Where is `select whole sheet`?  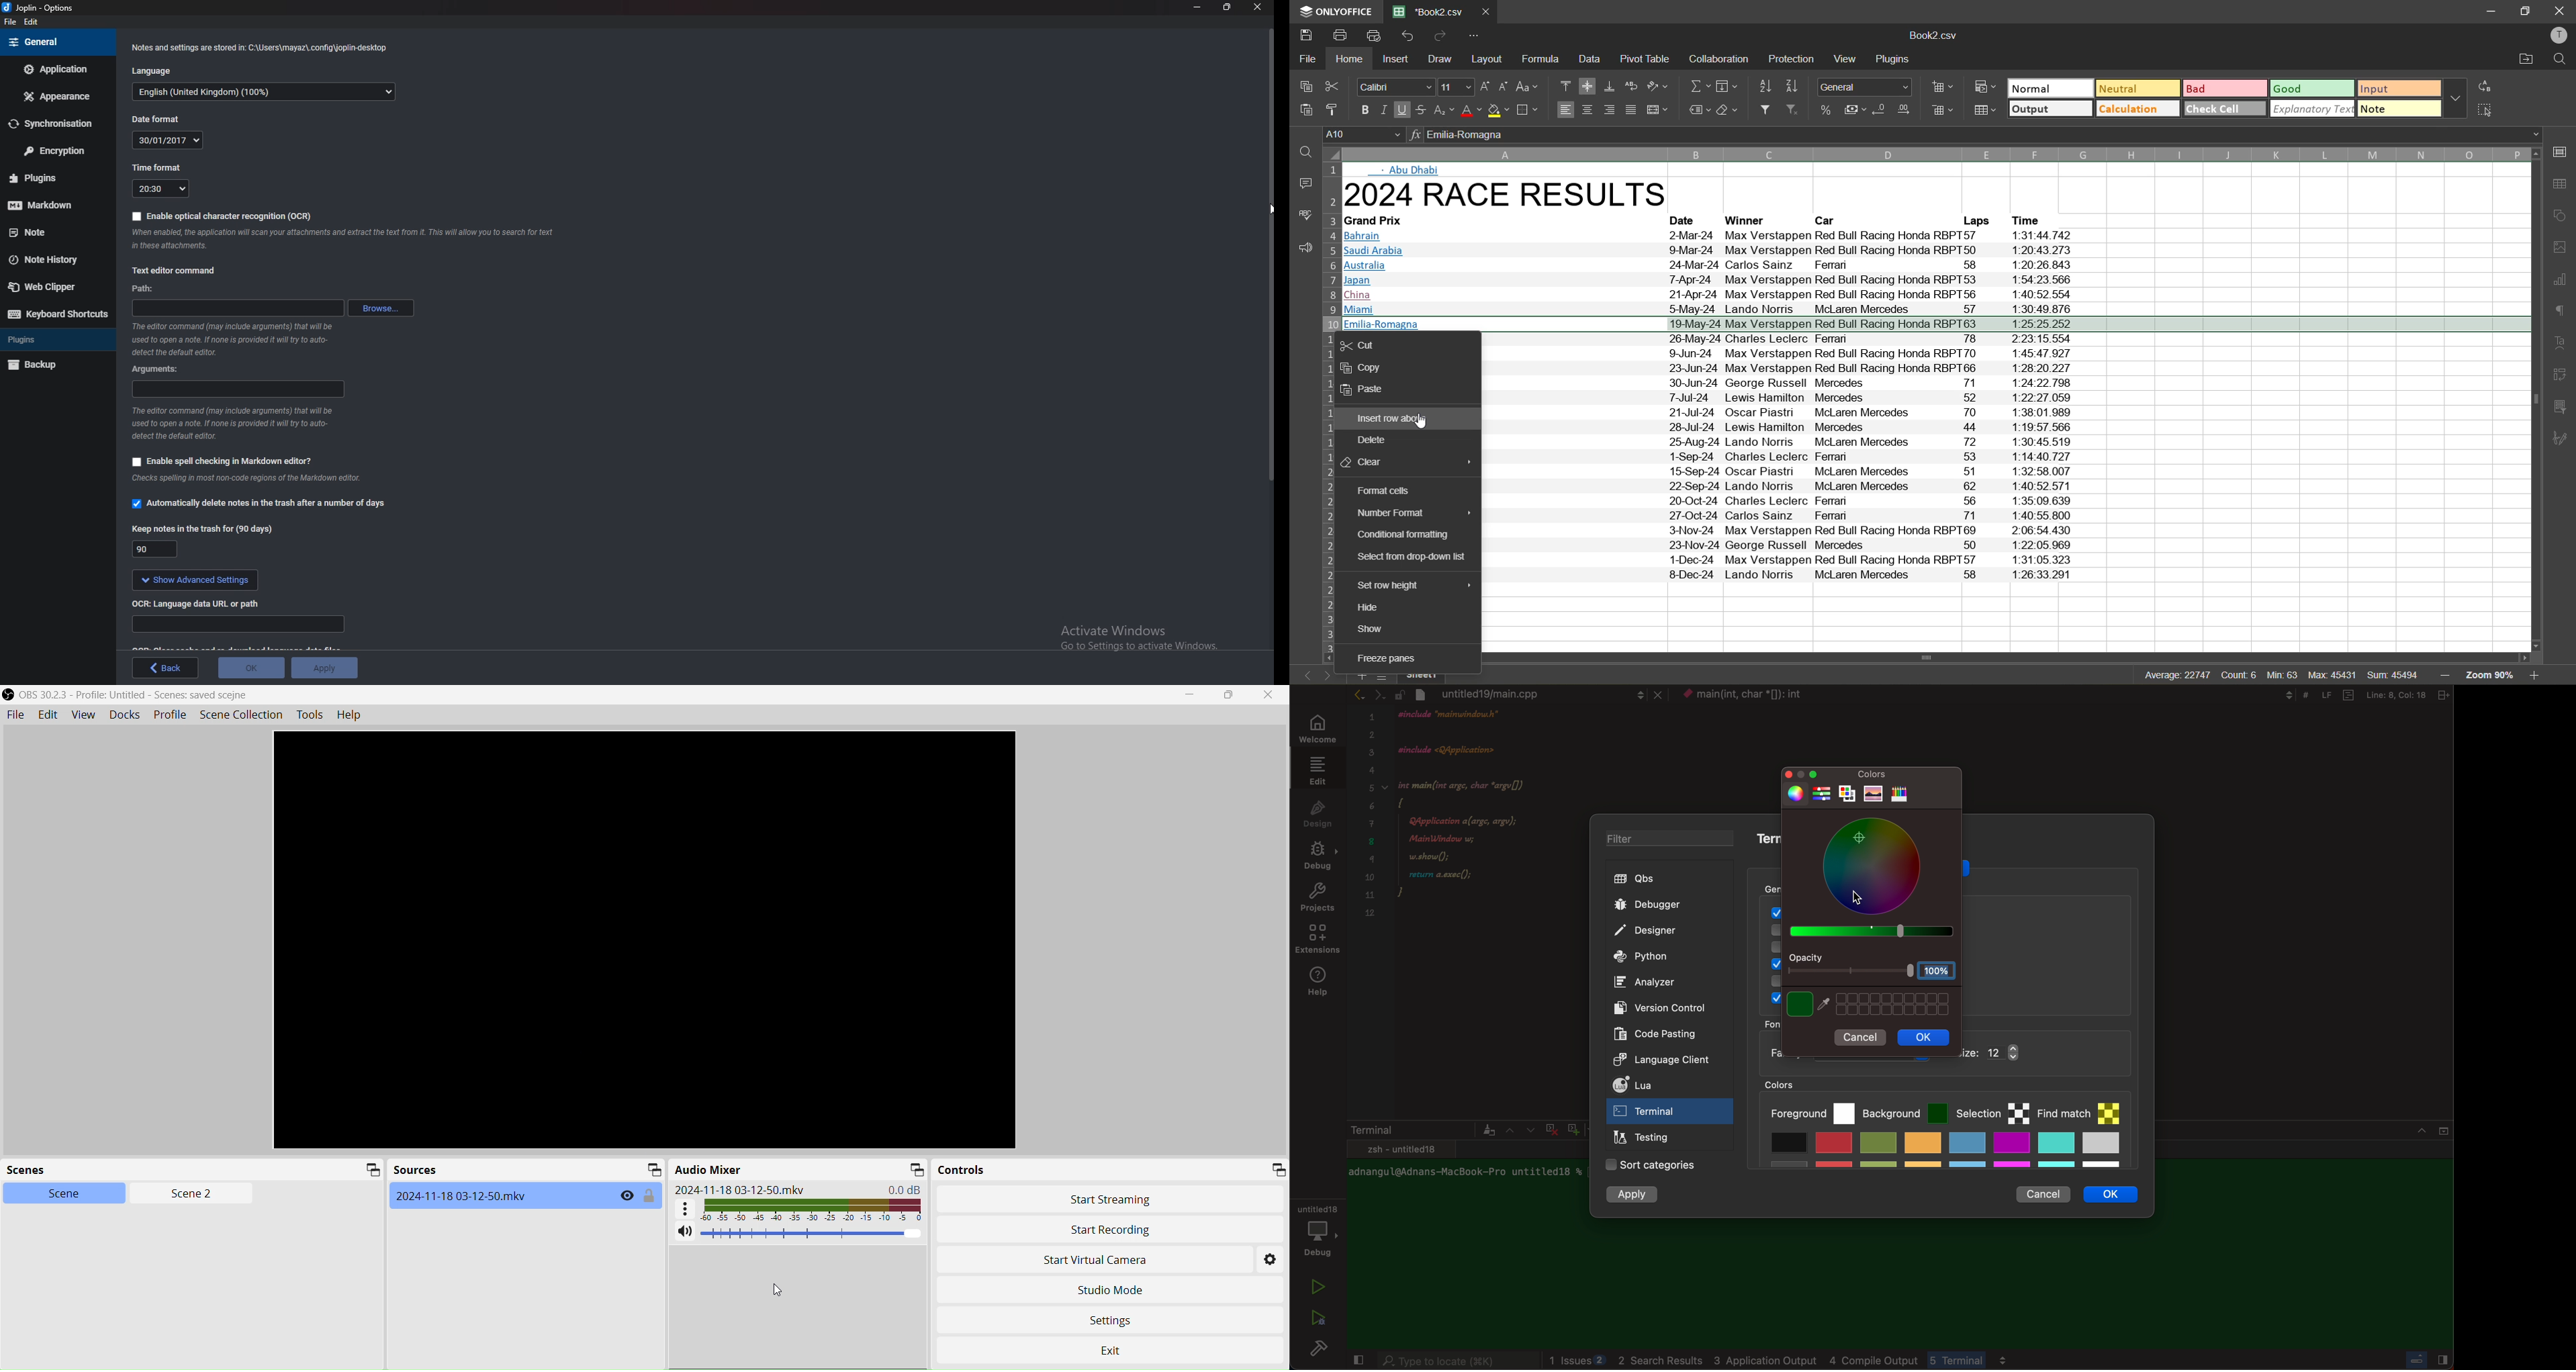
select whole sheet is located at coordinates (1331, 153).